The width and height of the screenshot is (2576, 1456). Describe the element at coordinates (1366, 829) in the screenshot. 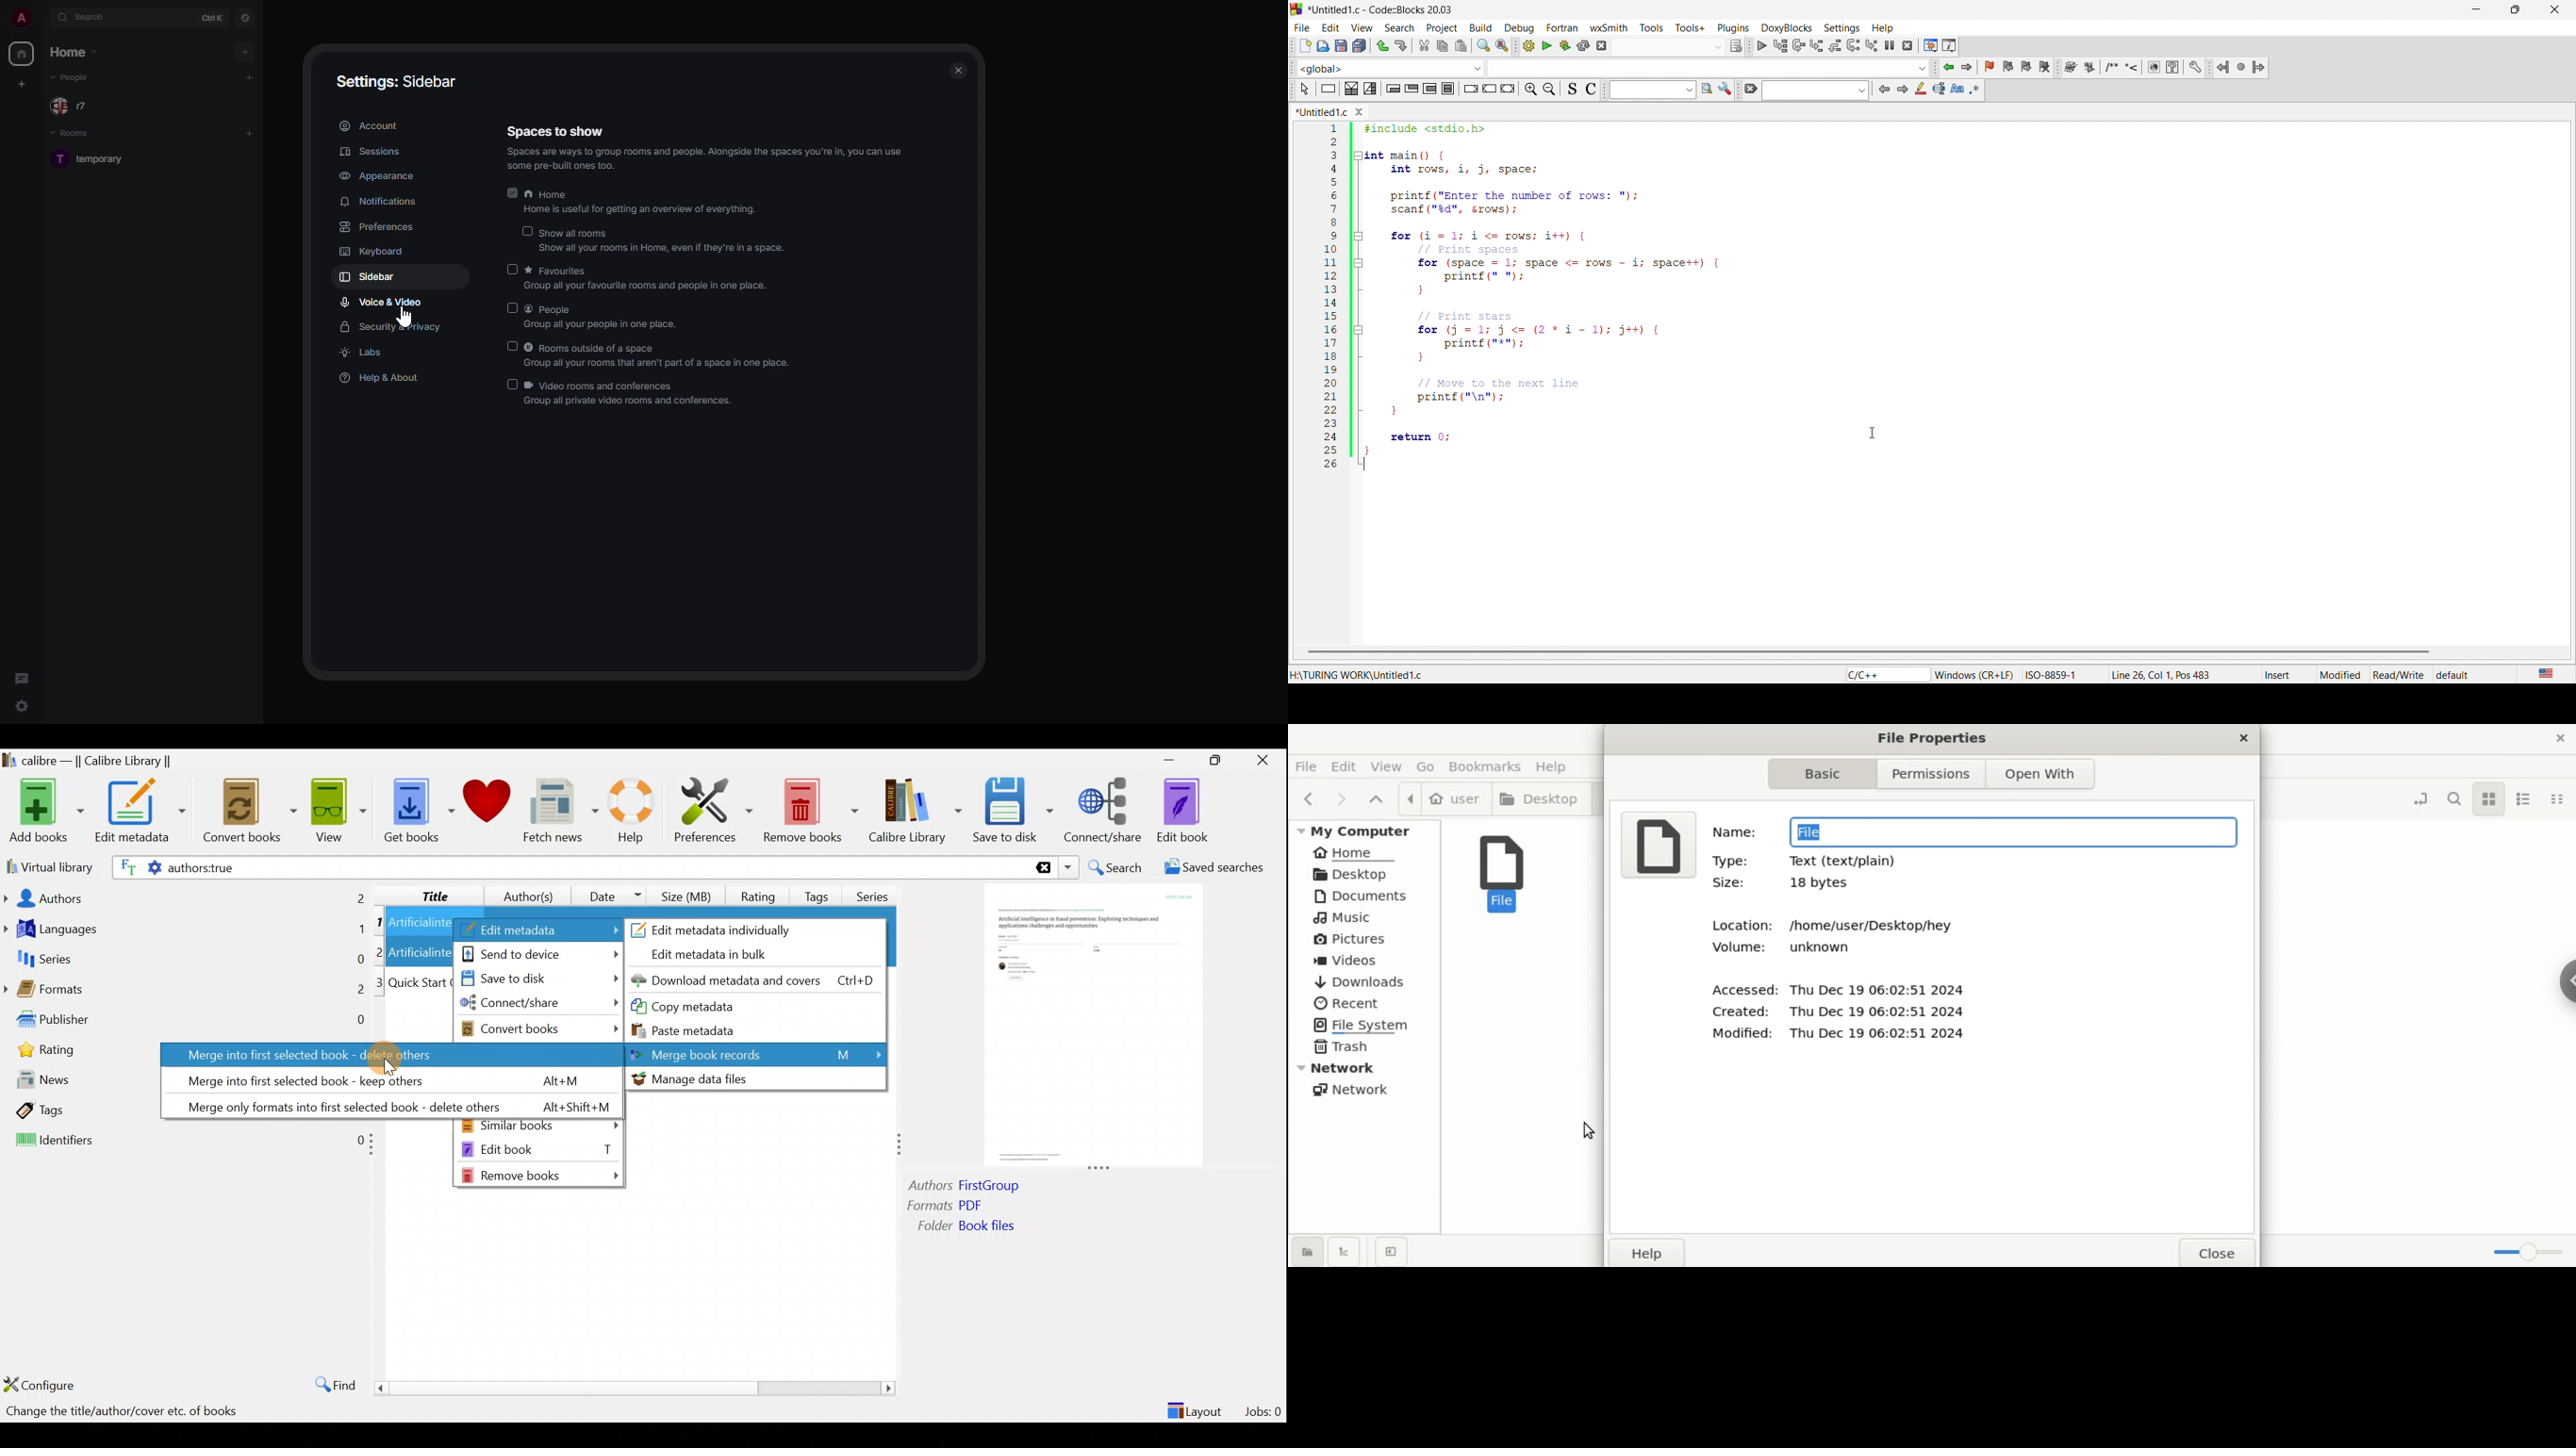

I see `mycomputre` at that location.